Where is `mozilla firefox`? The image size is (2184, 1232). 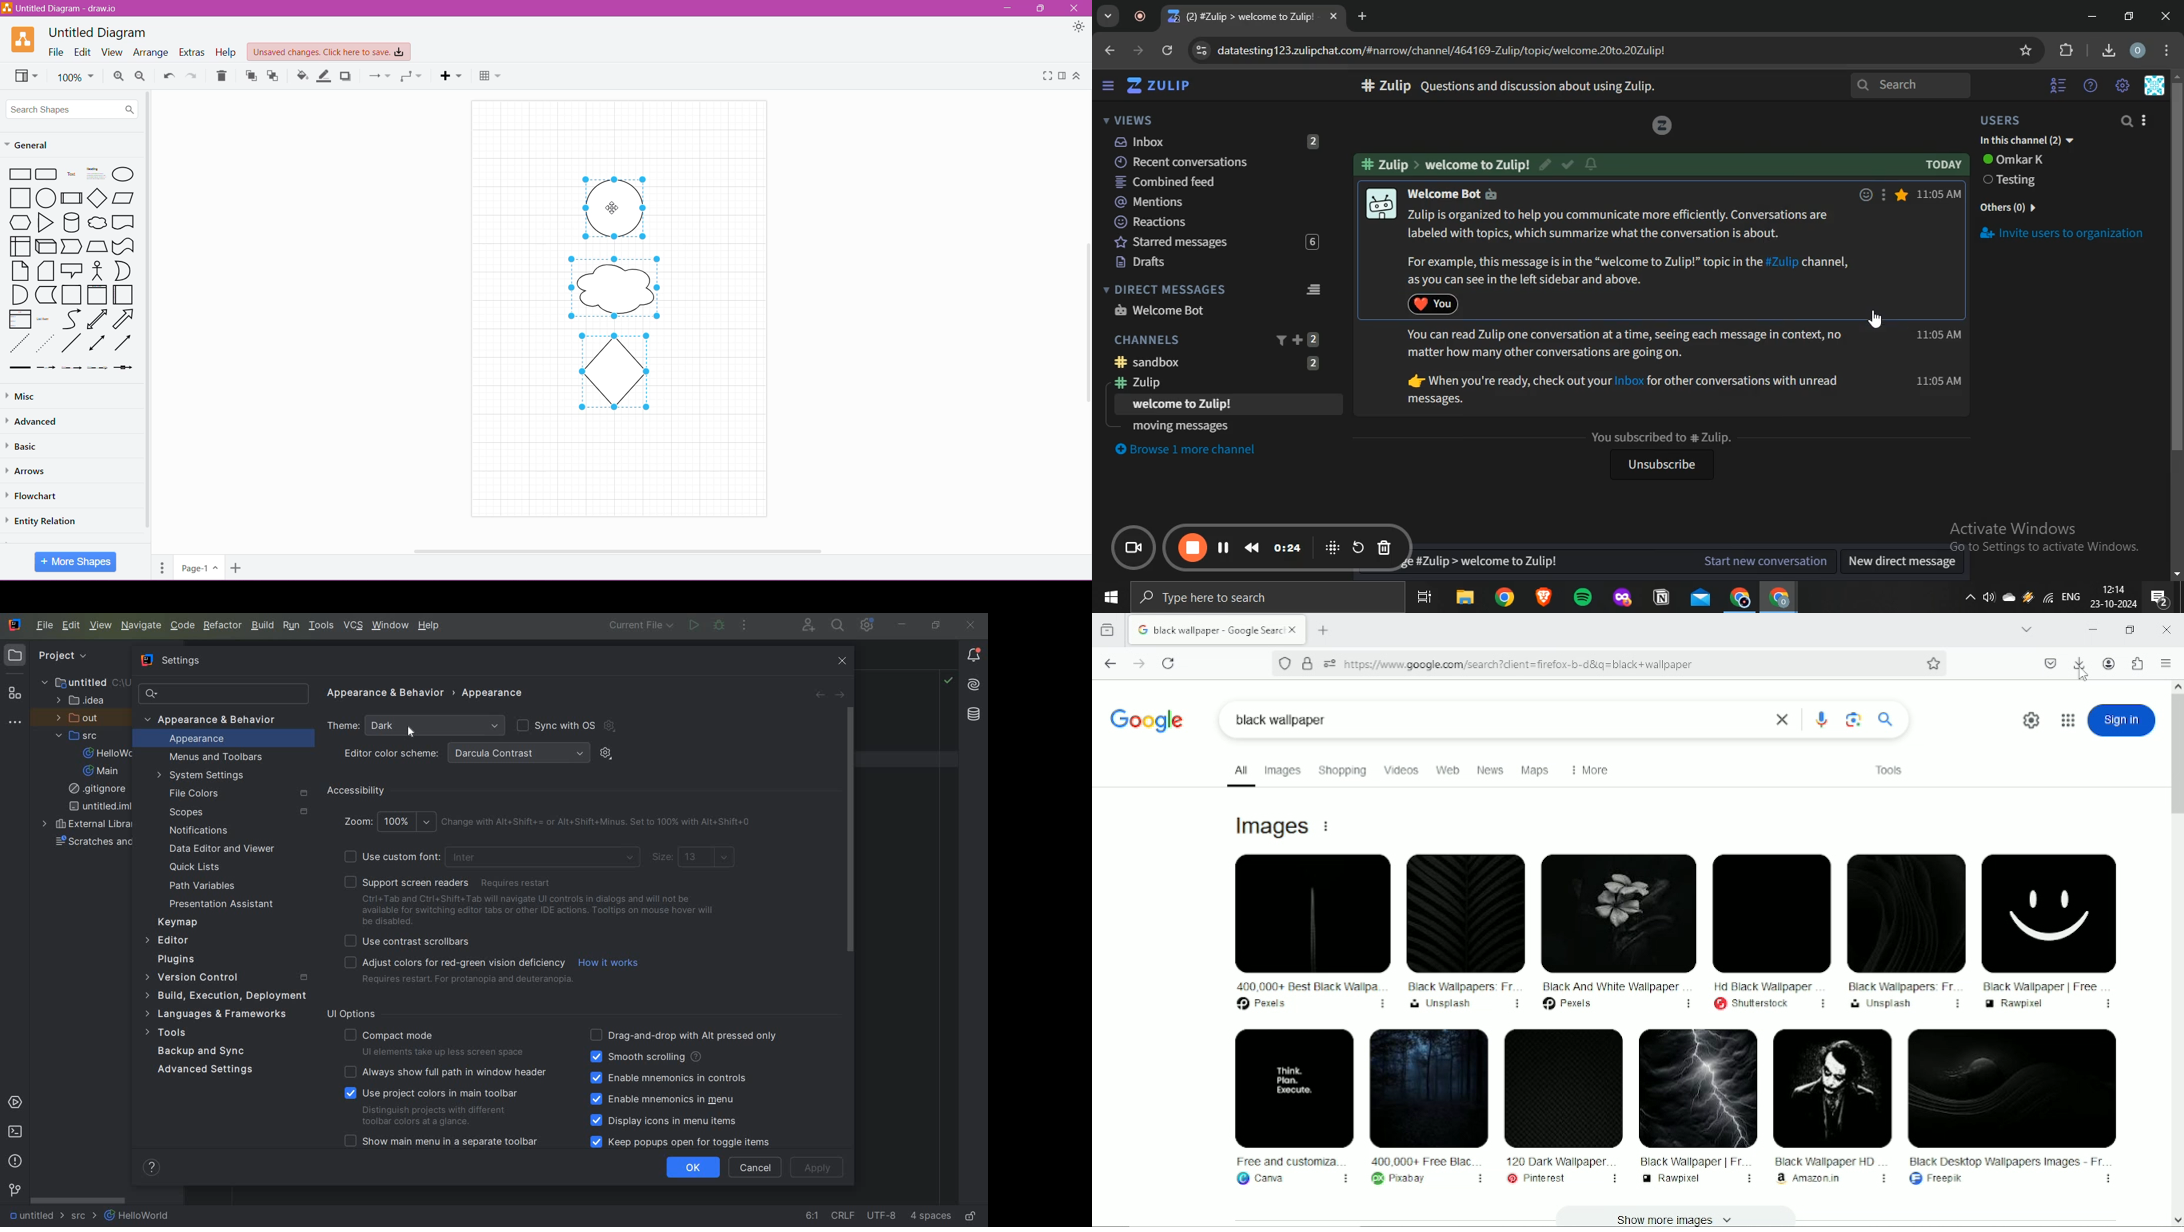
mozilla firefox is located at coordinates (1621, 599).